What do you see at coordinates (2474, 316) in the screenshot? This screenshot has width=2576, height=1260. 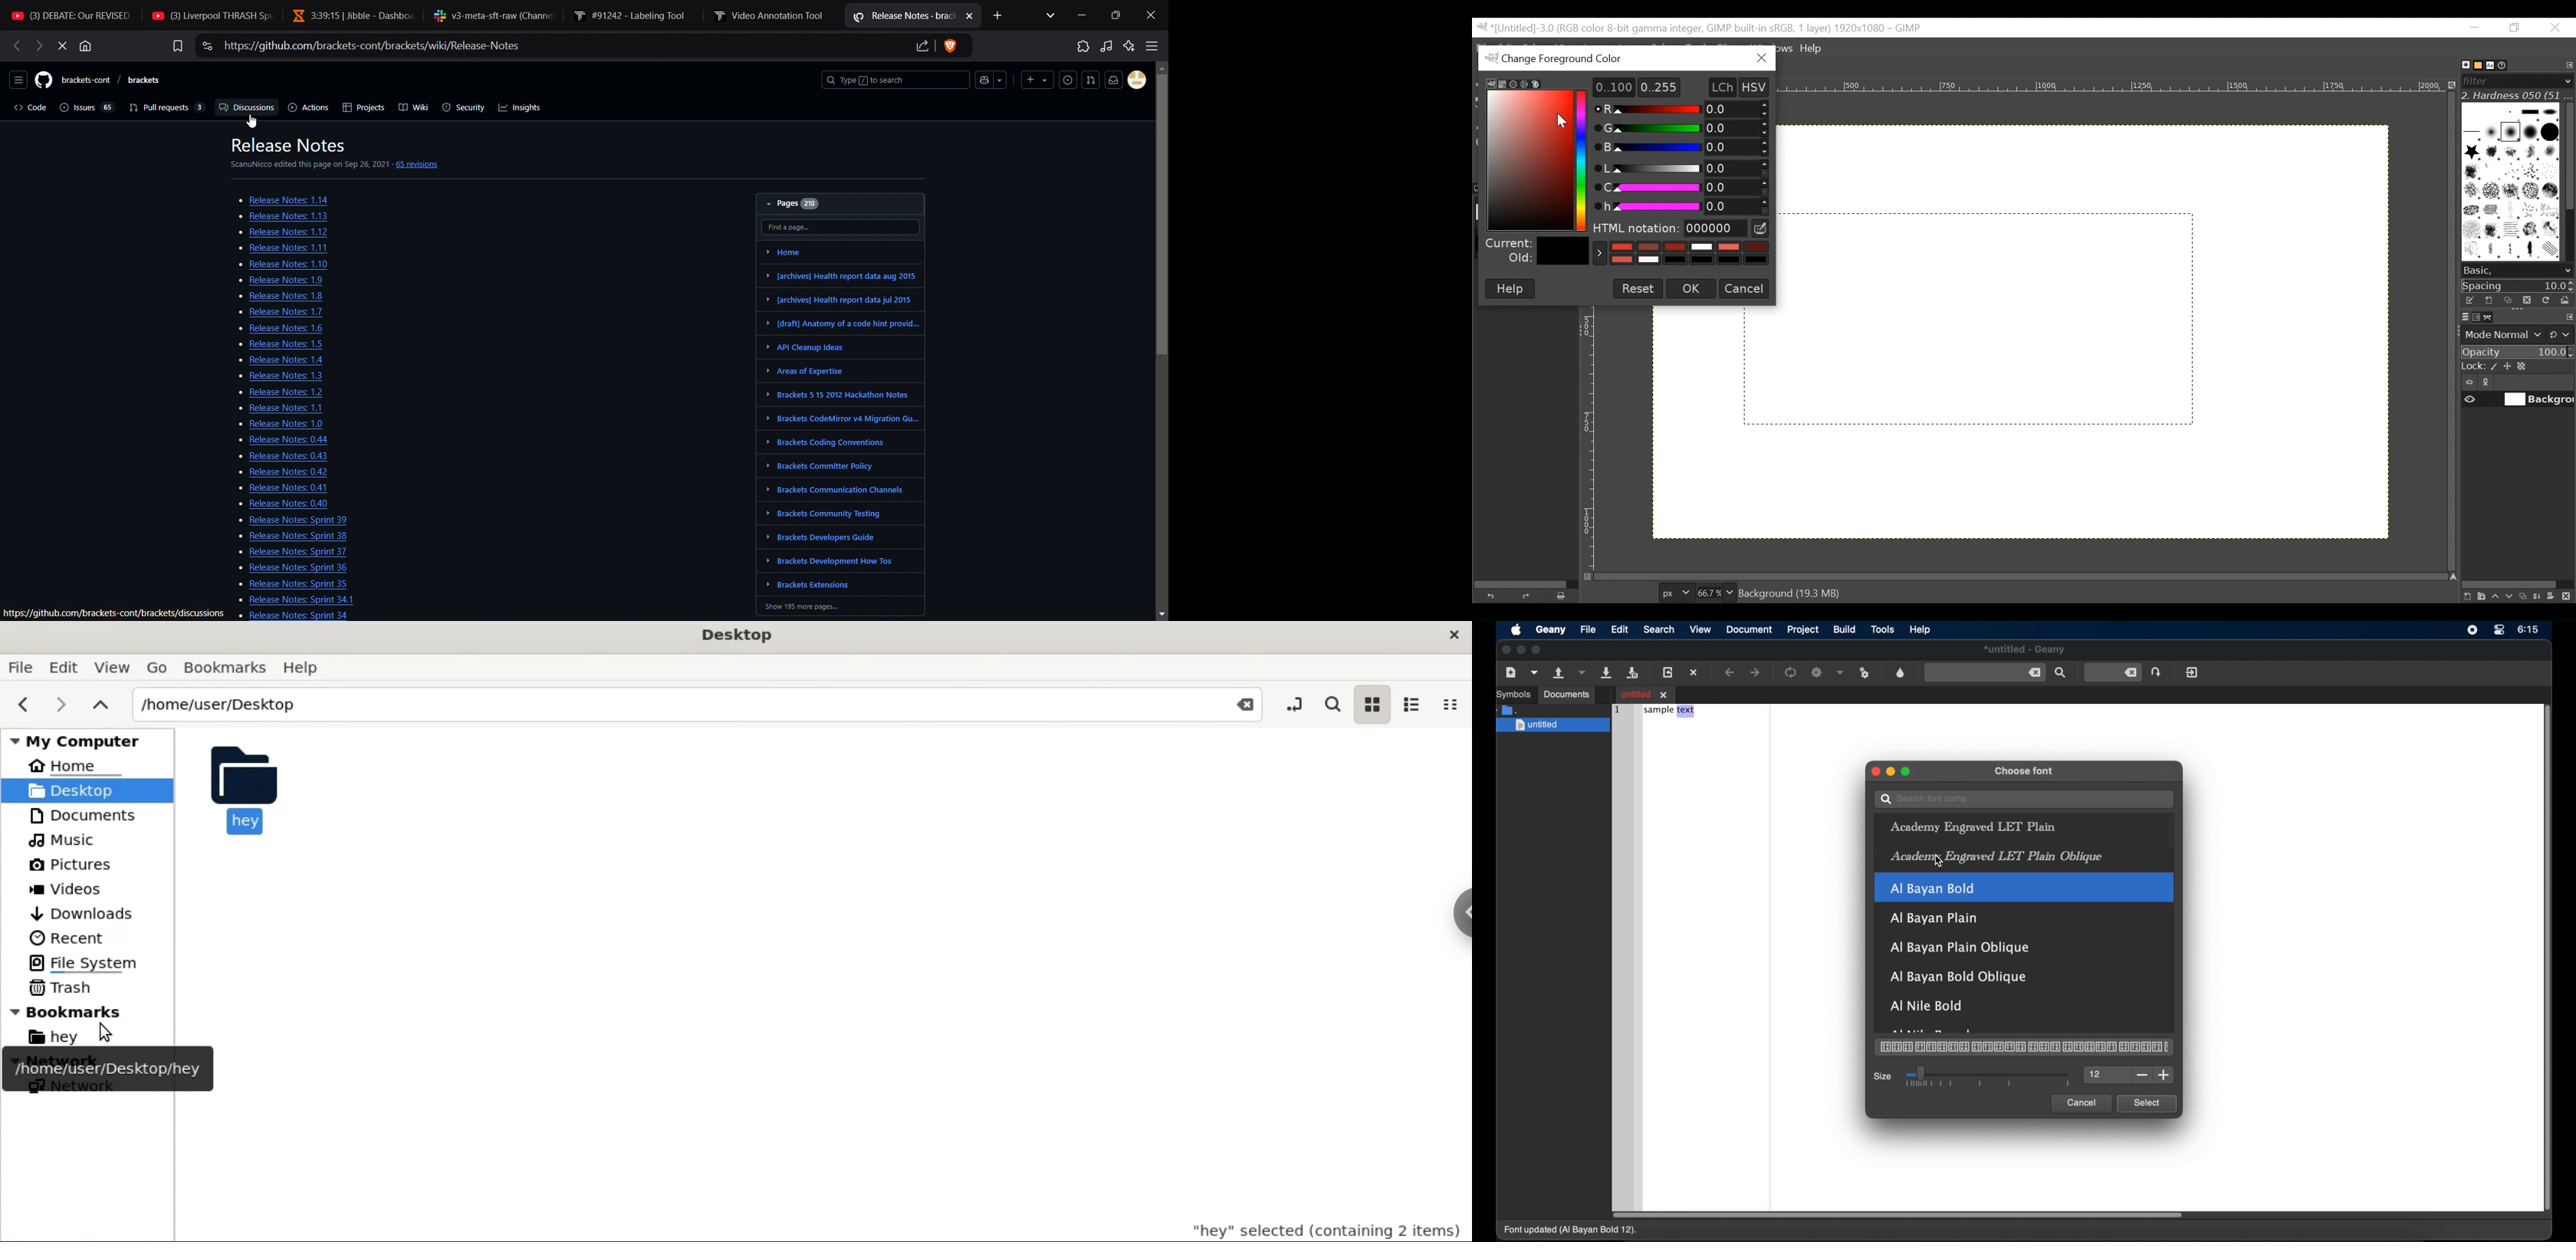 I see `Channels` at bounding box center [2474, 316].